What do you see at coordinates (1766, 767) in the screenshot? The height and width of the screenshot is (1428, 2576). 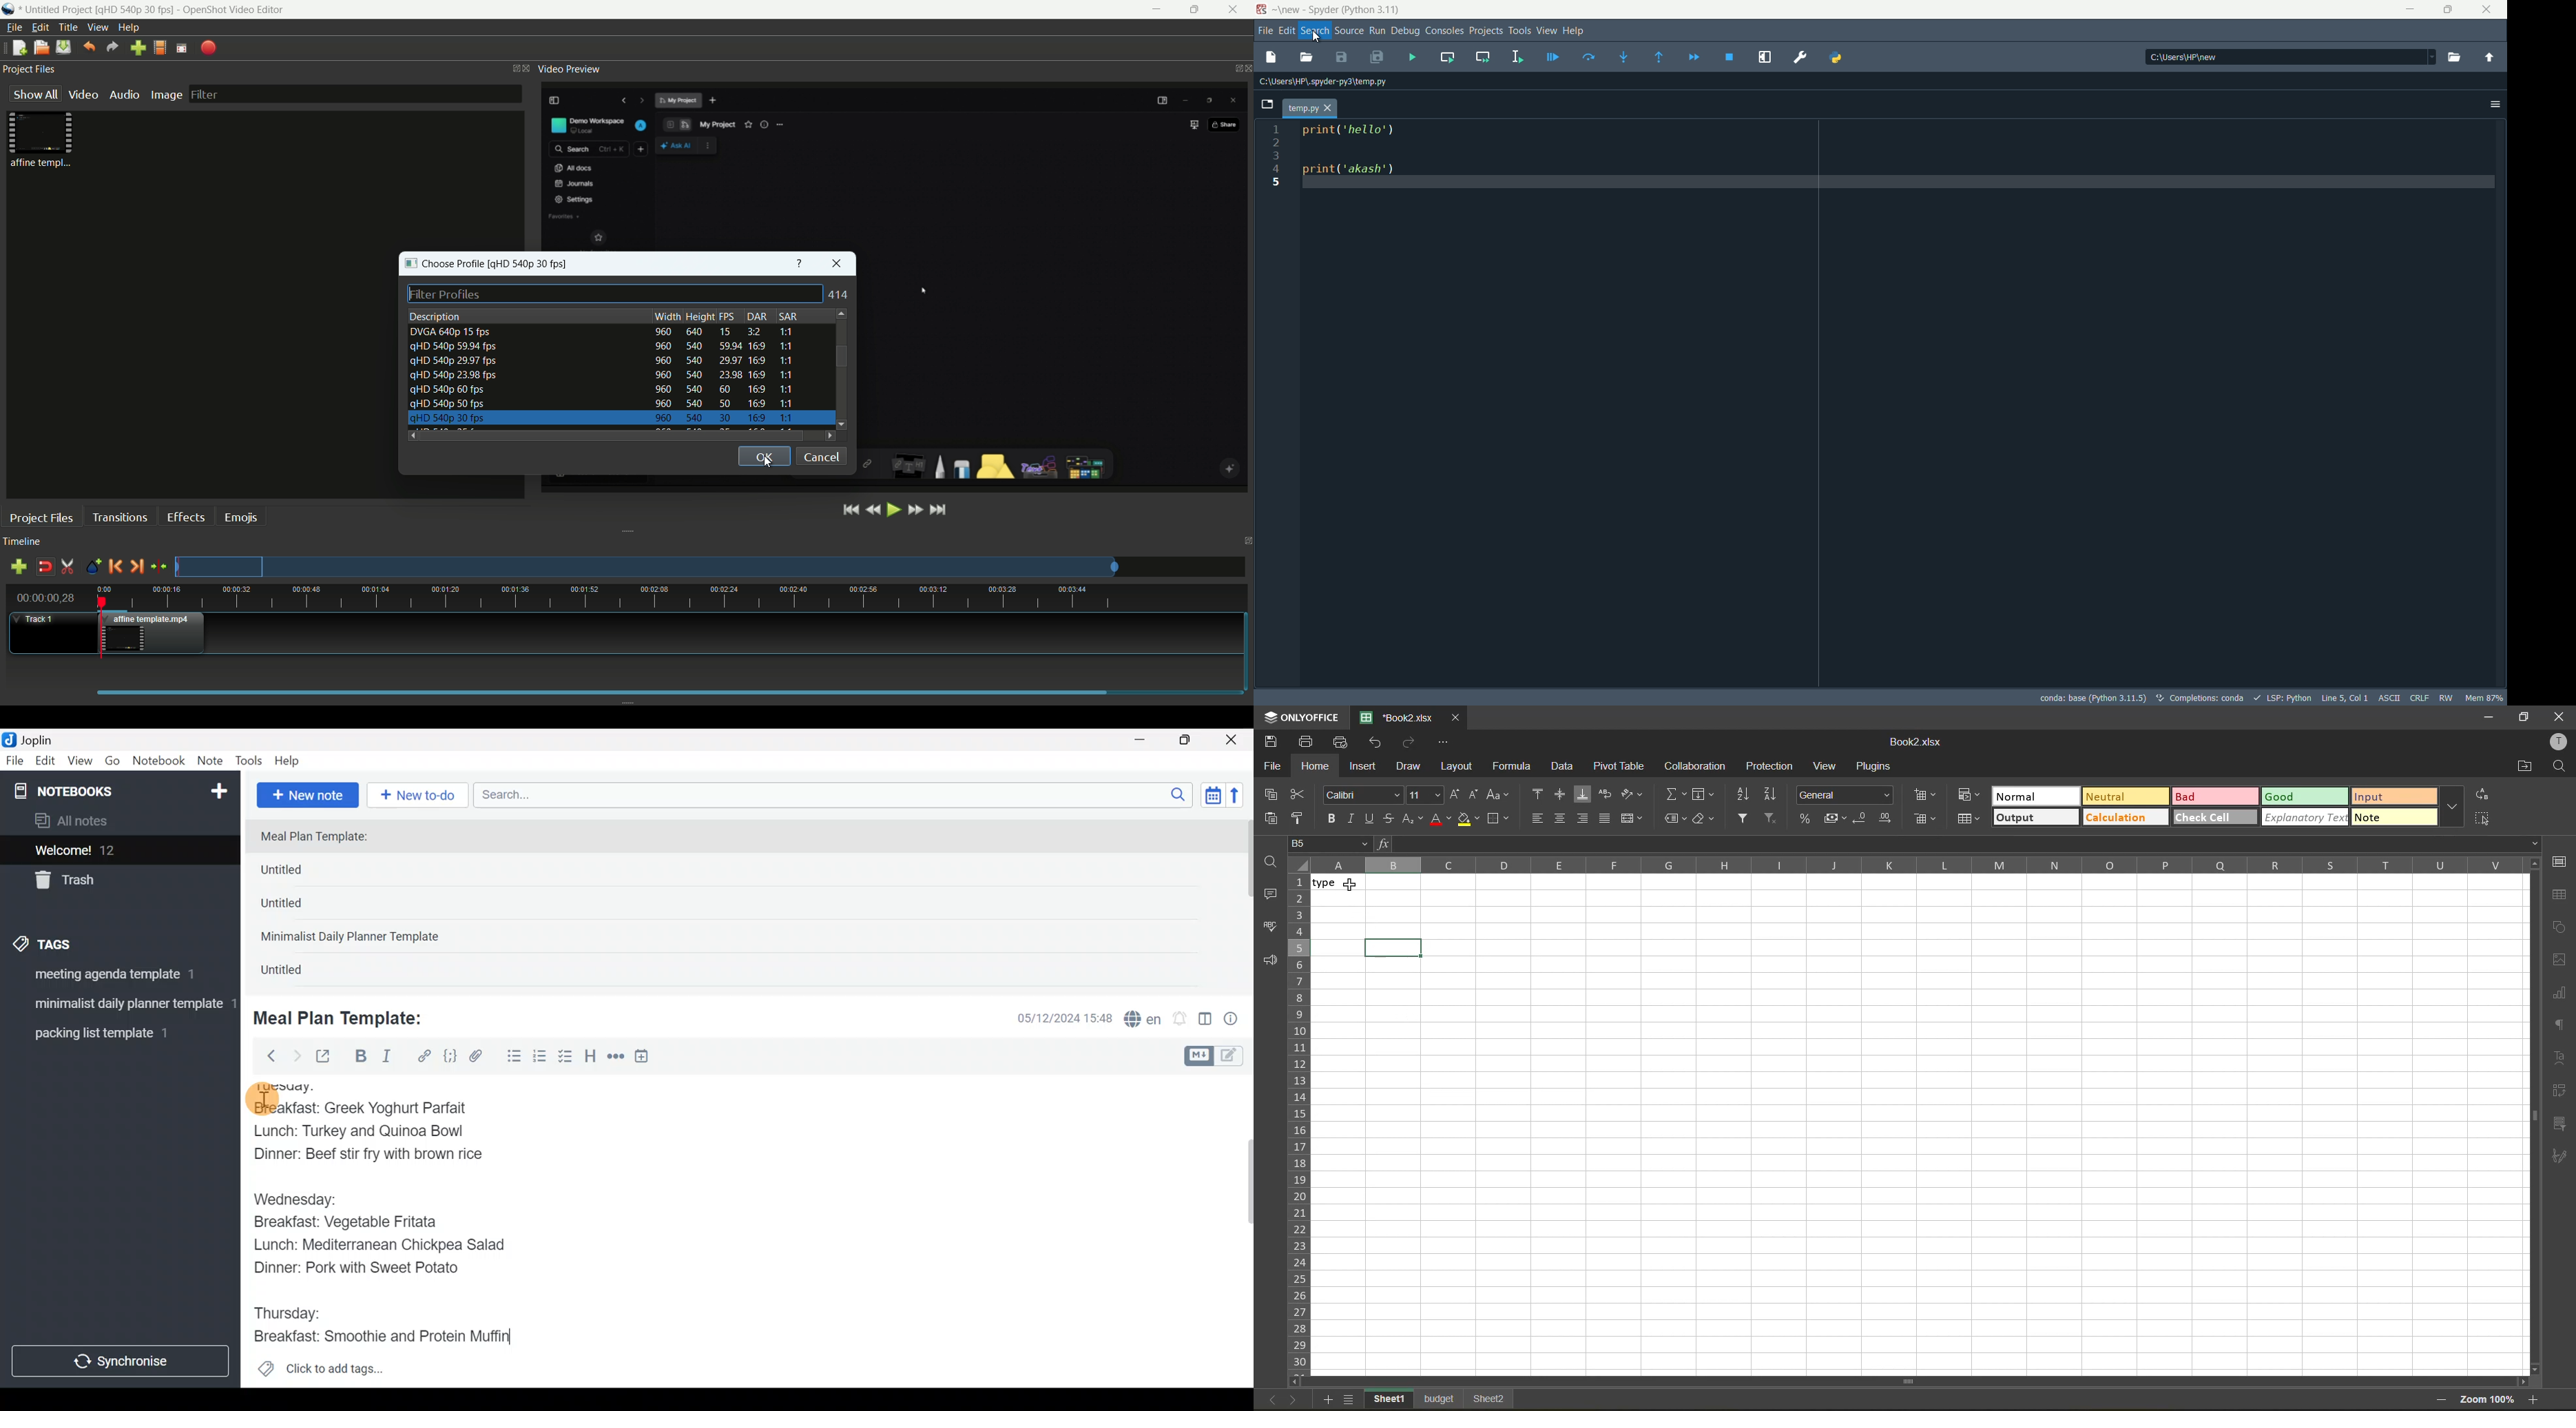 I see `protection` at bounding box center [1766, 767].